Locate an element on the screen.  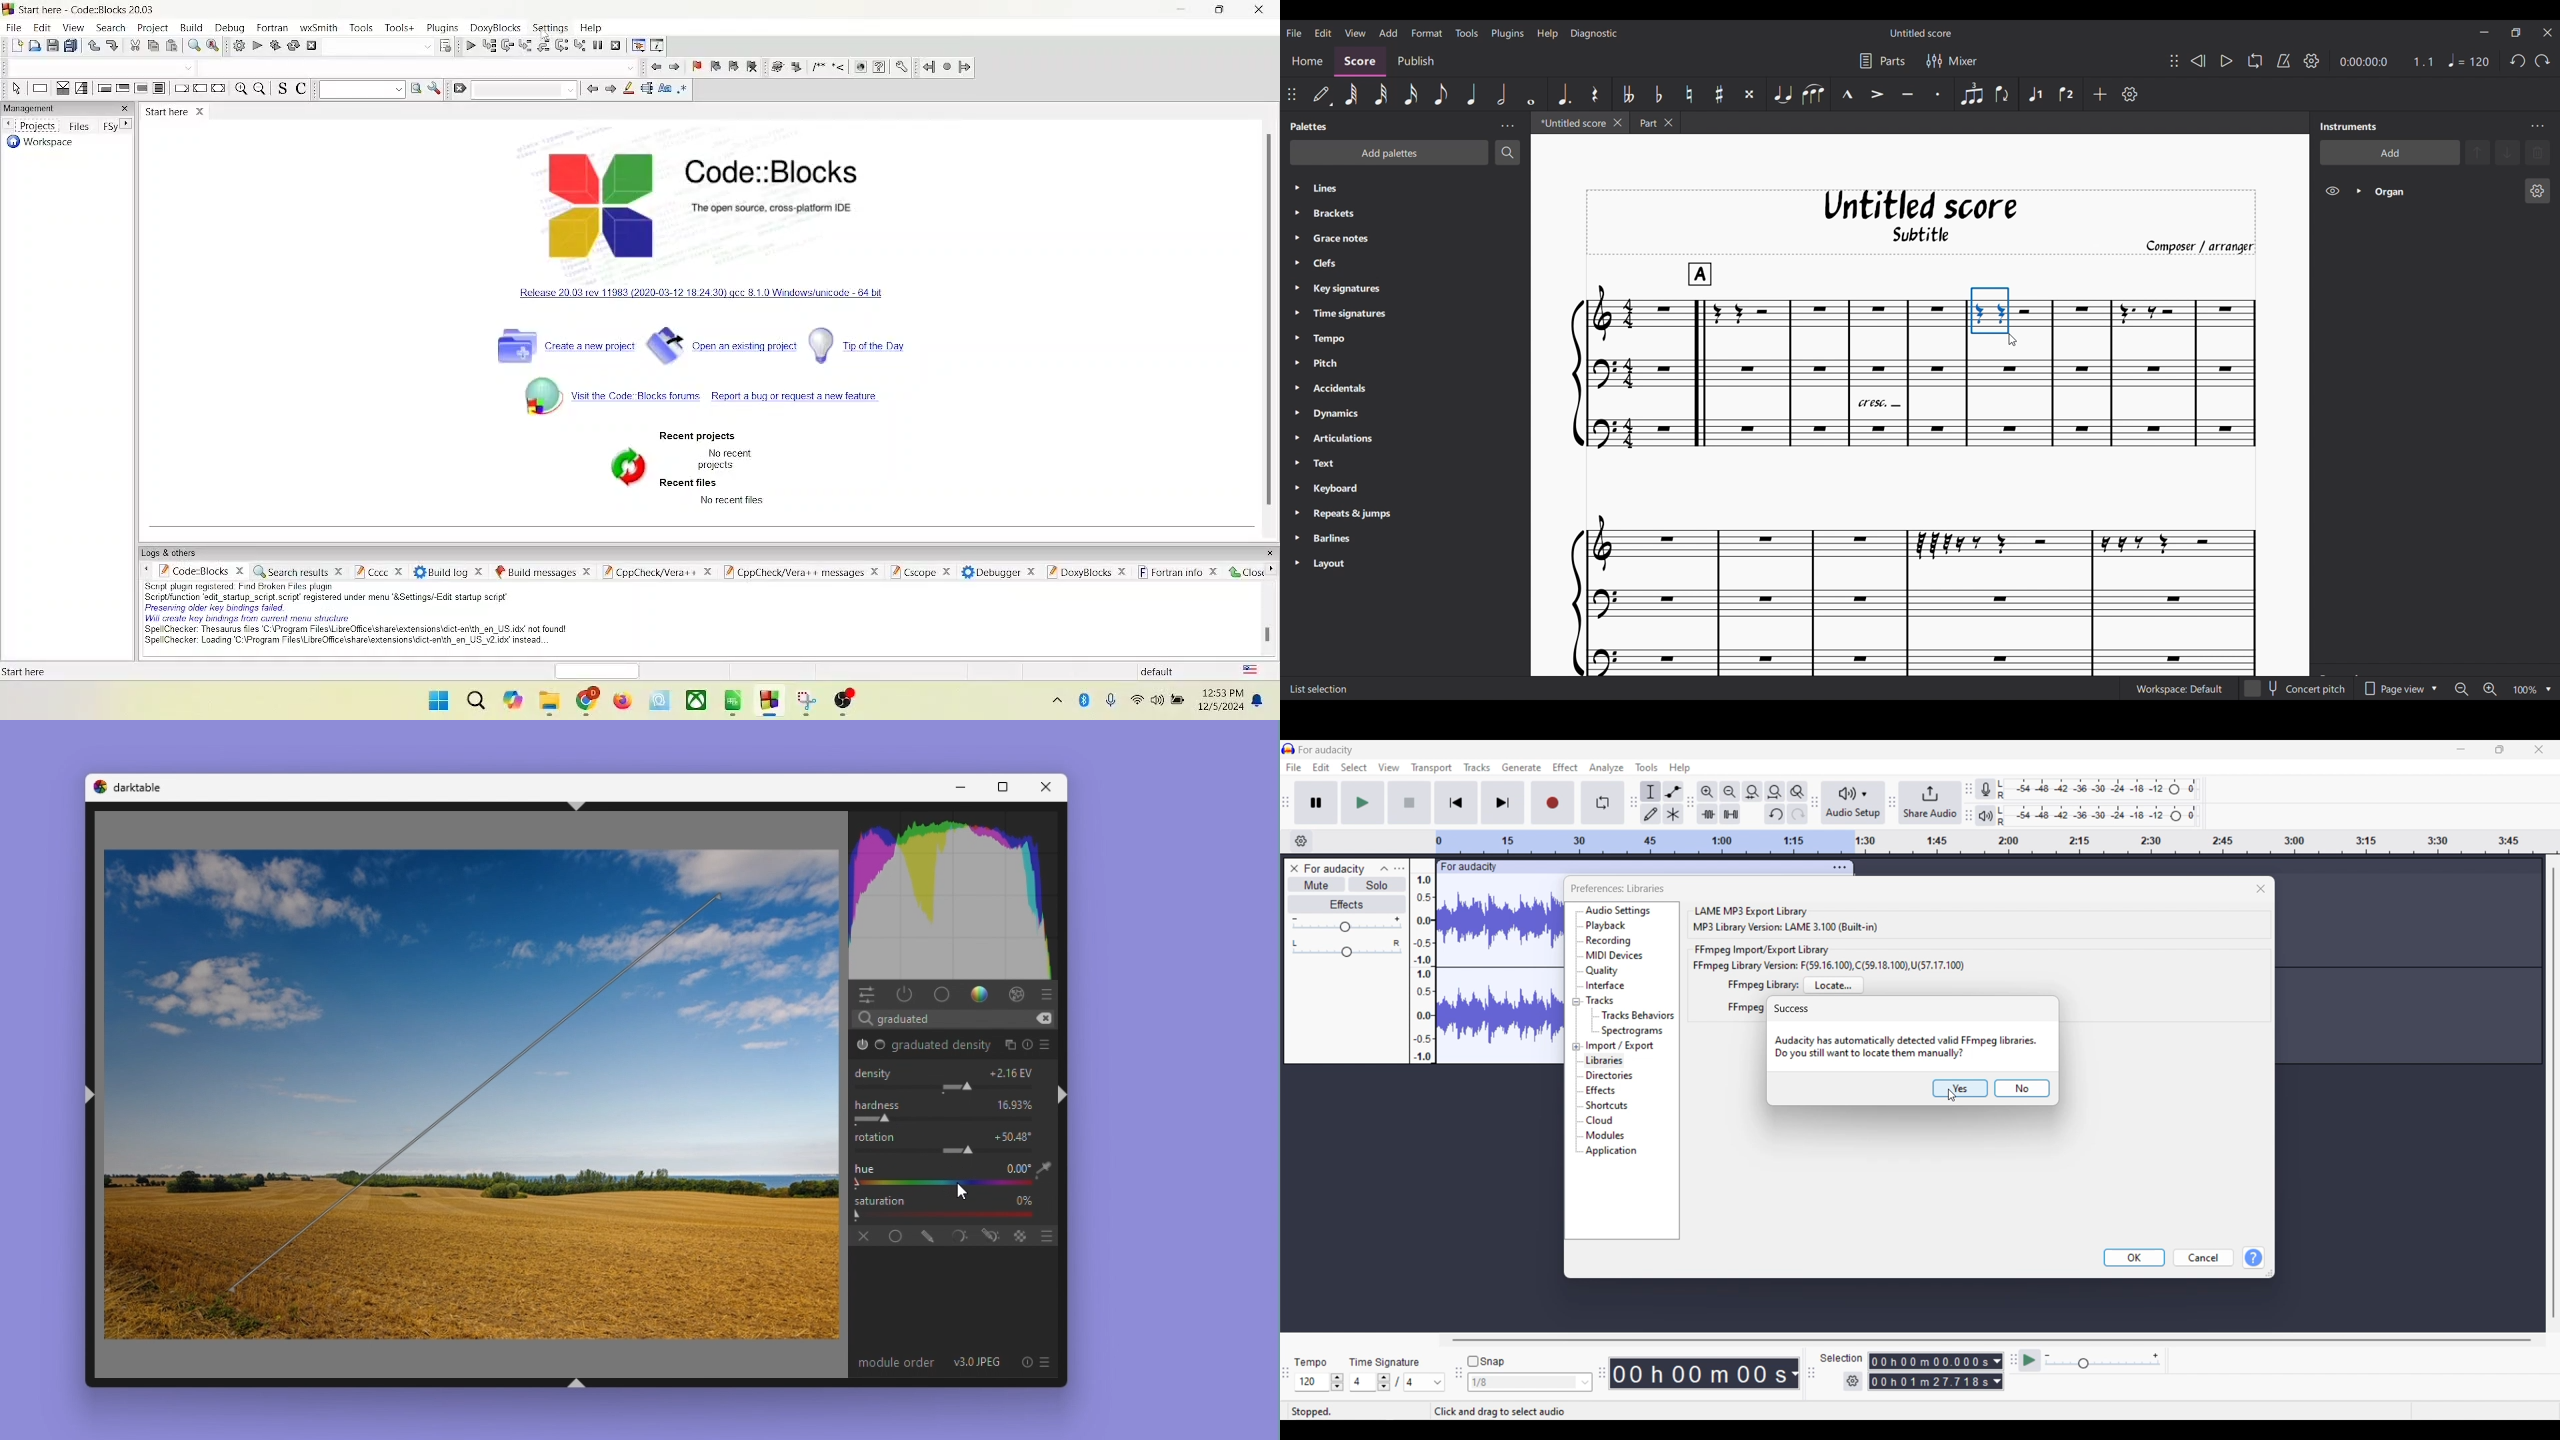
cut is located at coordinates (134, 45).